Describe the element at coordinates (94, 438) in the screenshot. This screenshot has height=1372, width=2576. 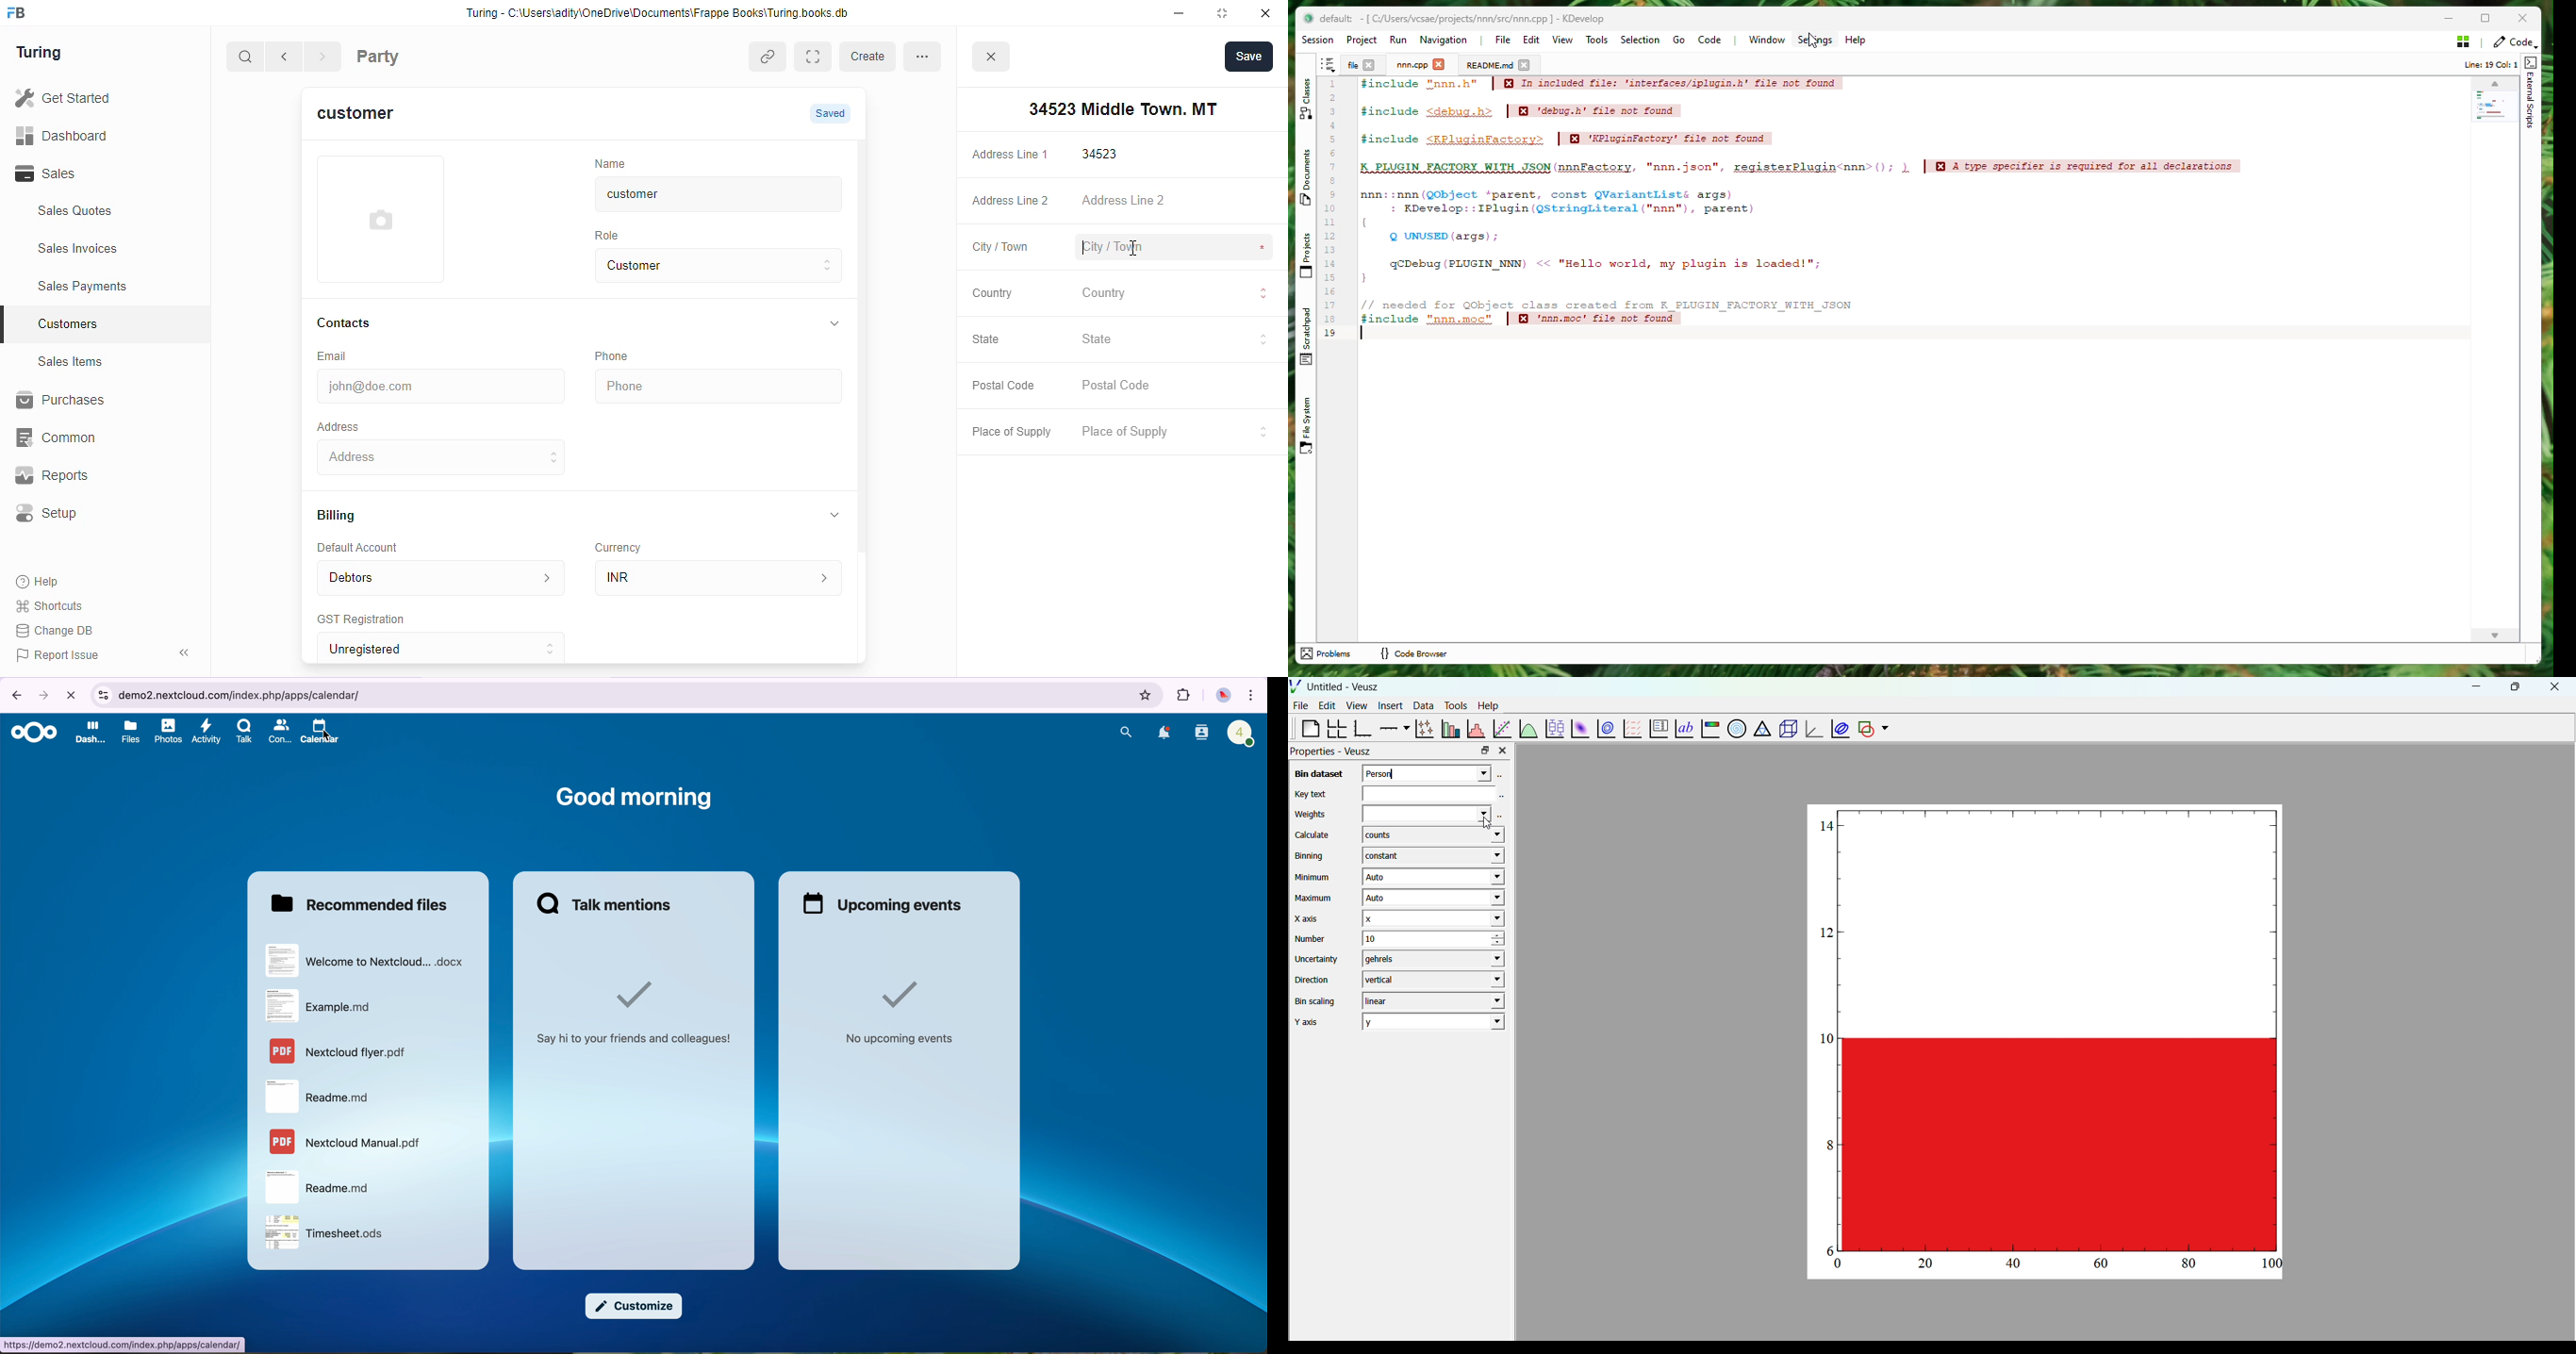
I see `‘Common` at that location.